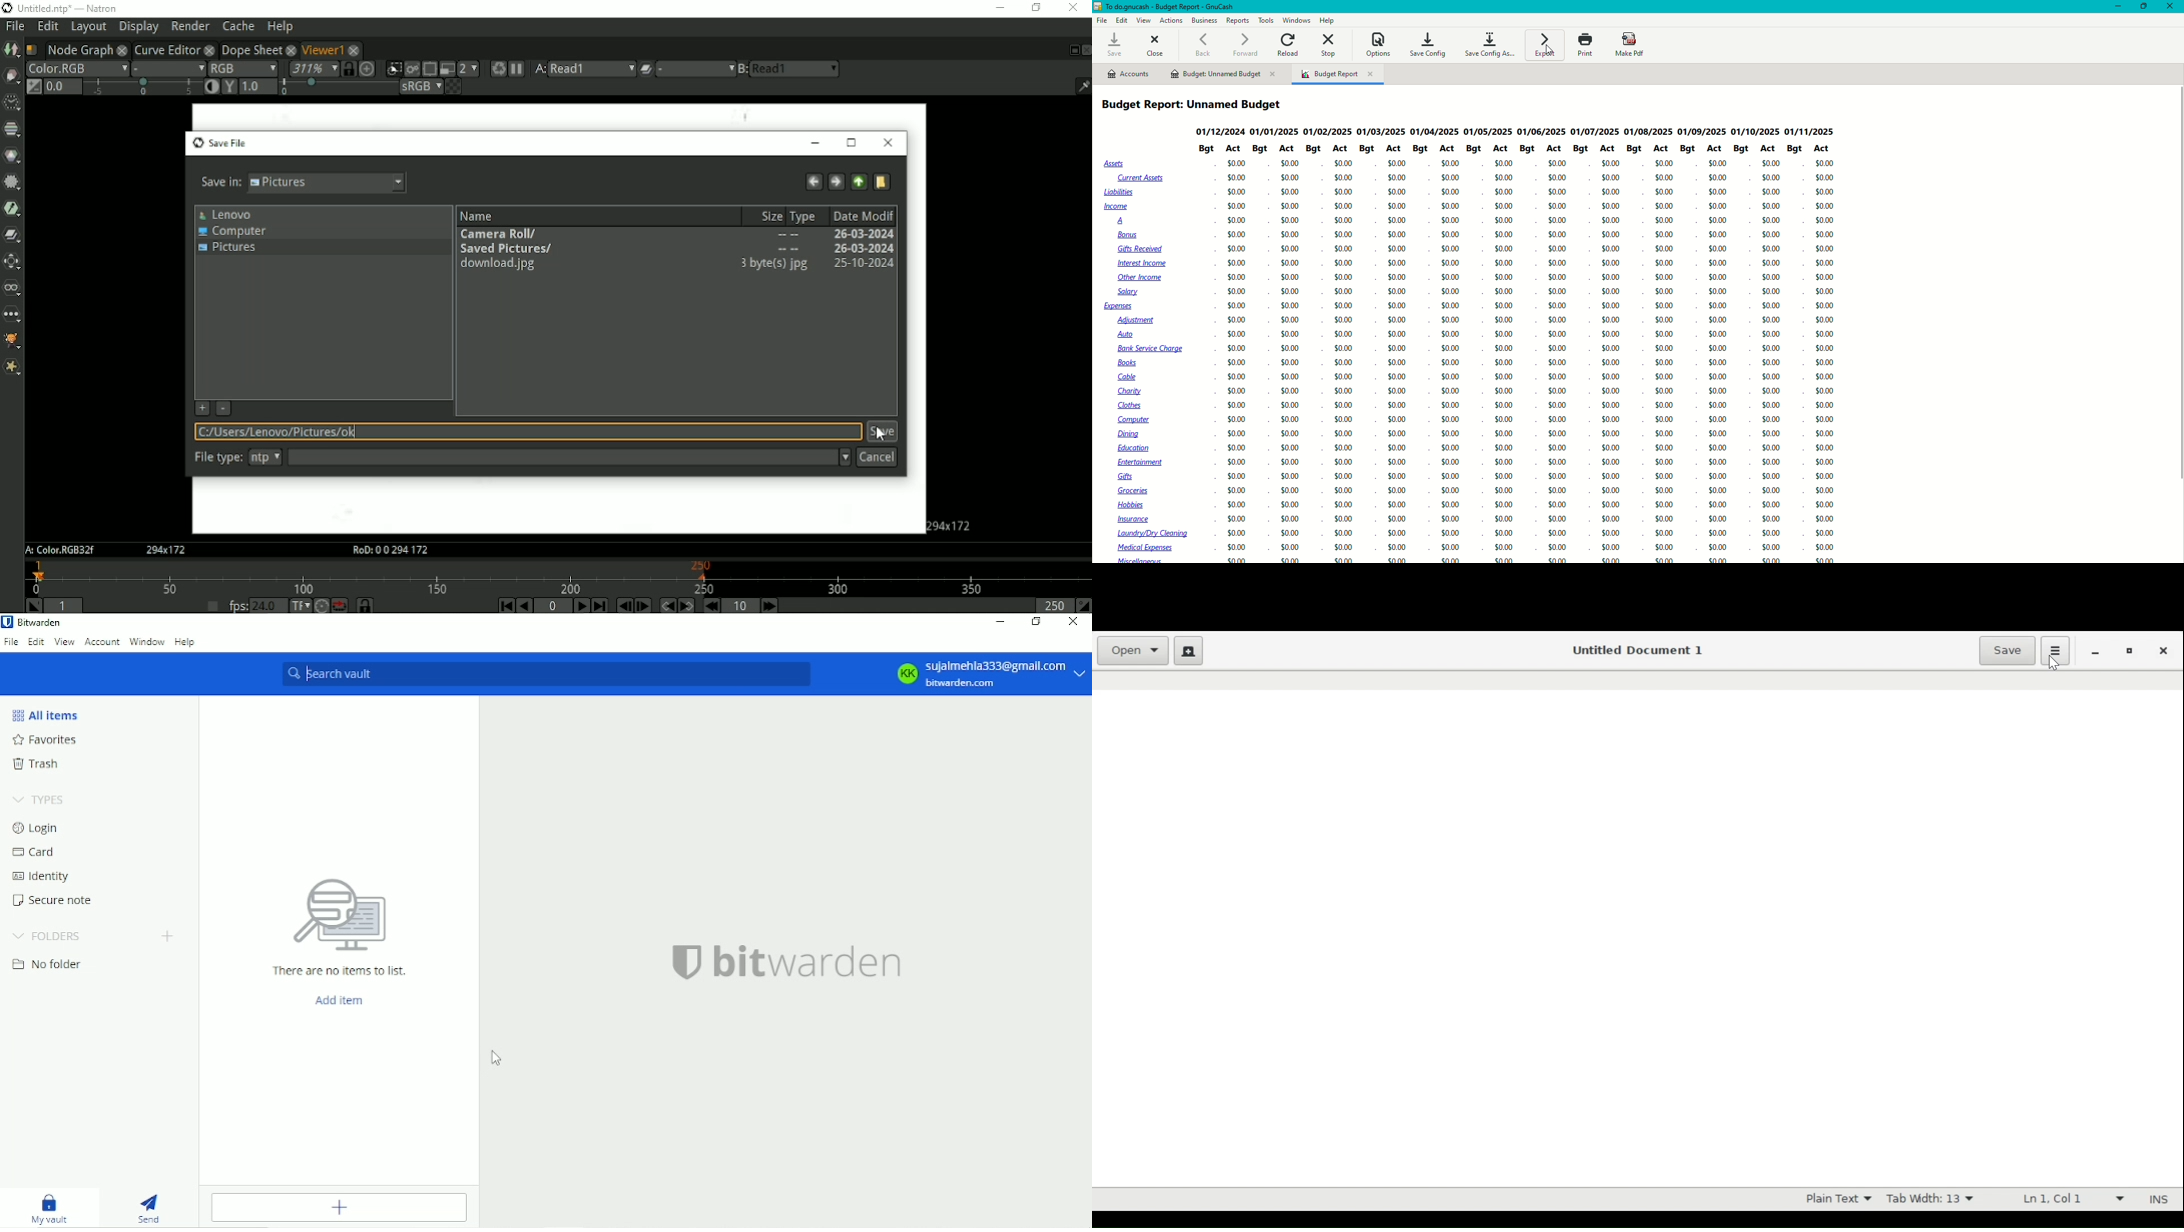  I want to click on $0.00, so click(1234, 392).